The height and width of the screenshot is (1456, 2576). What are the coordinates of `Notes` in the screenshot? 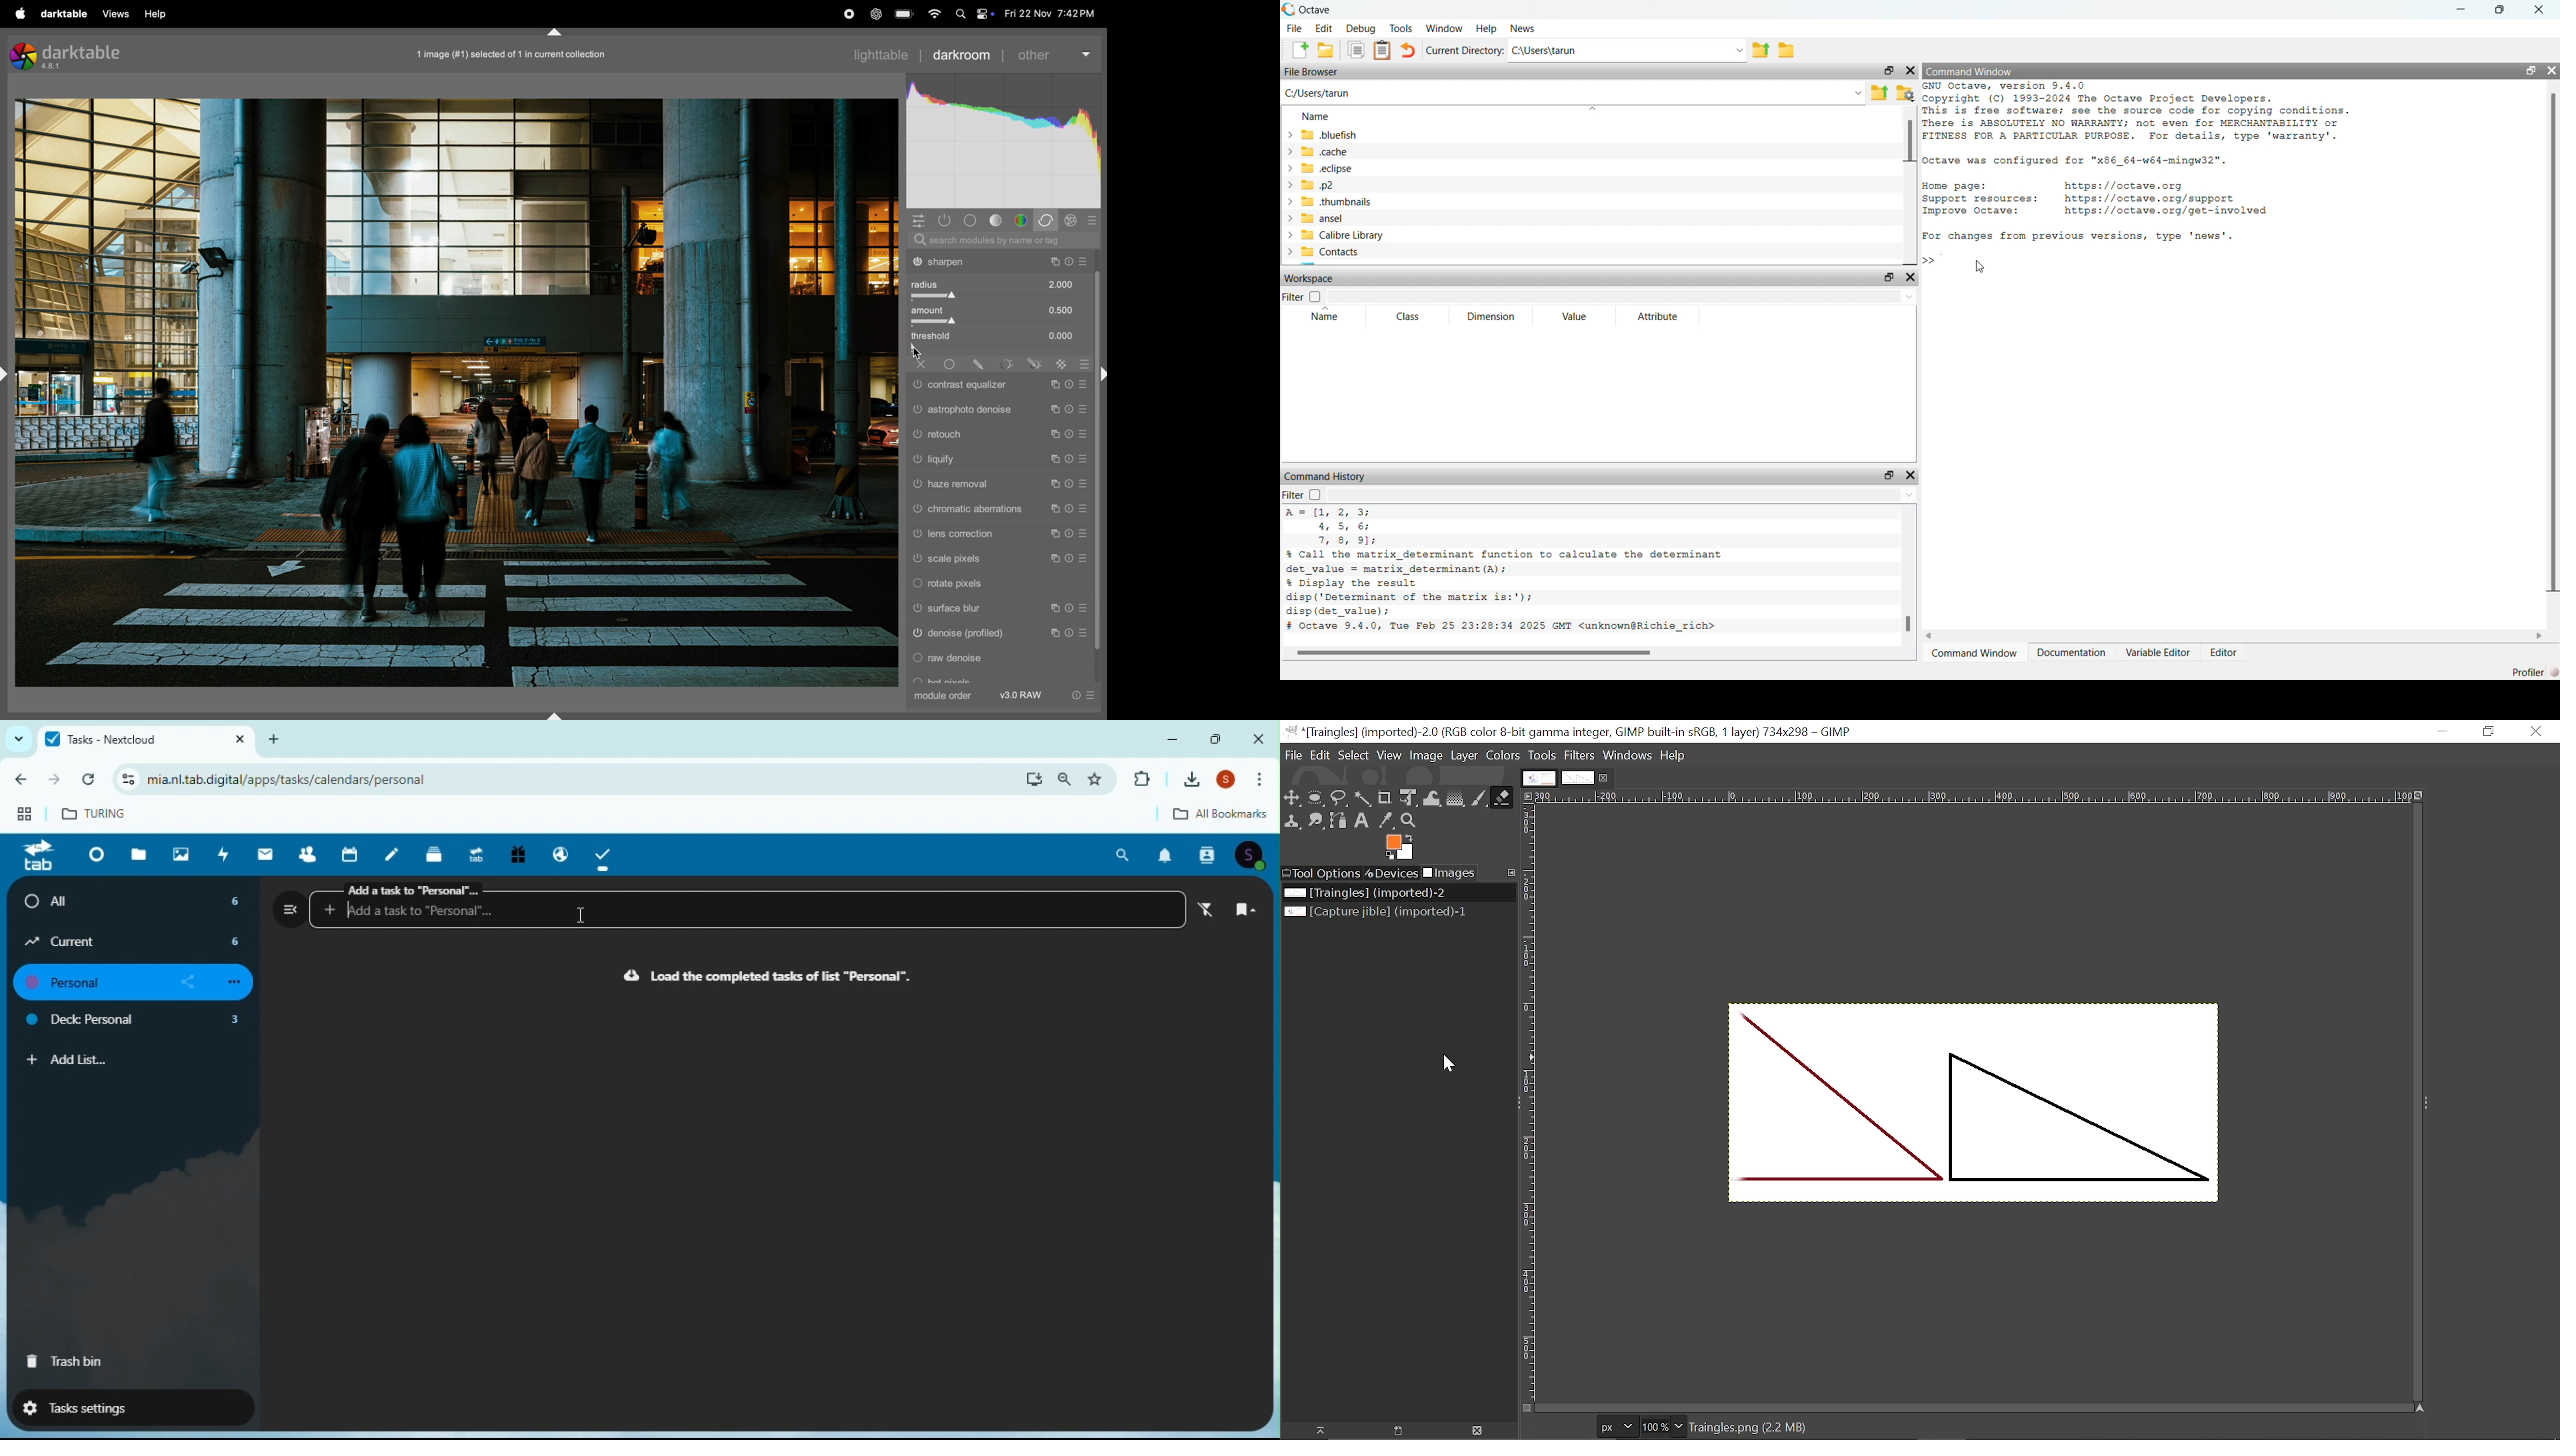 It's located at (396, 853).